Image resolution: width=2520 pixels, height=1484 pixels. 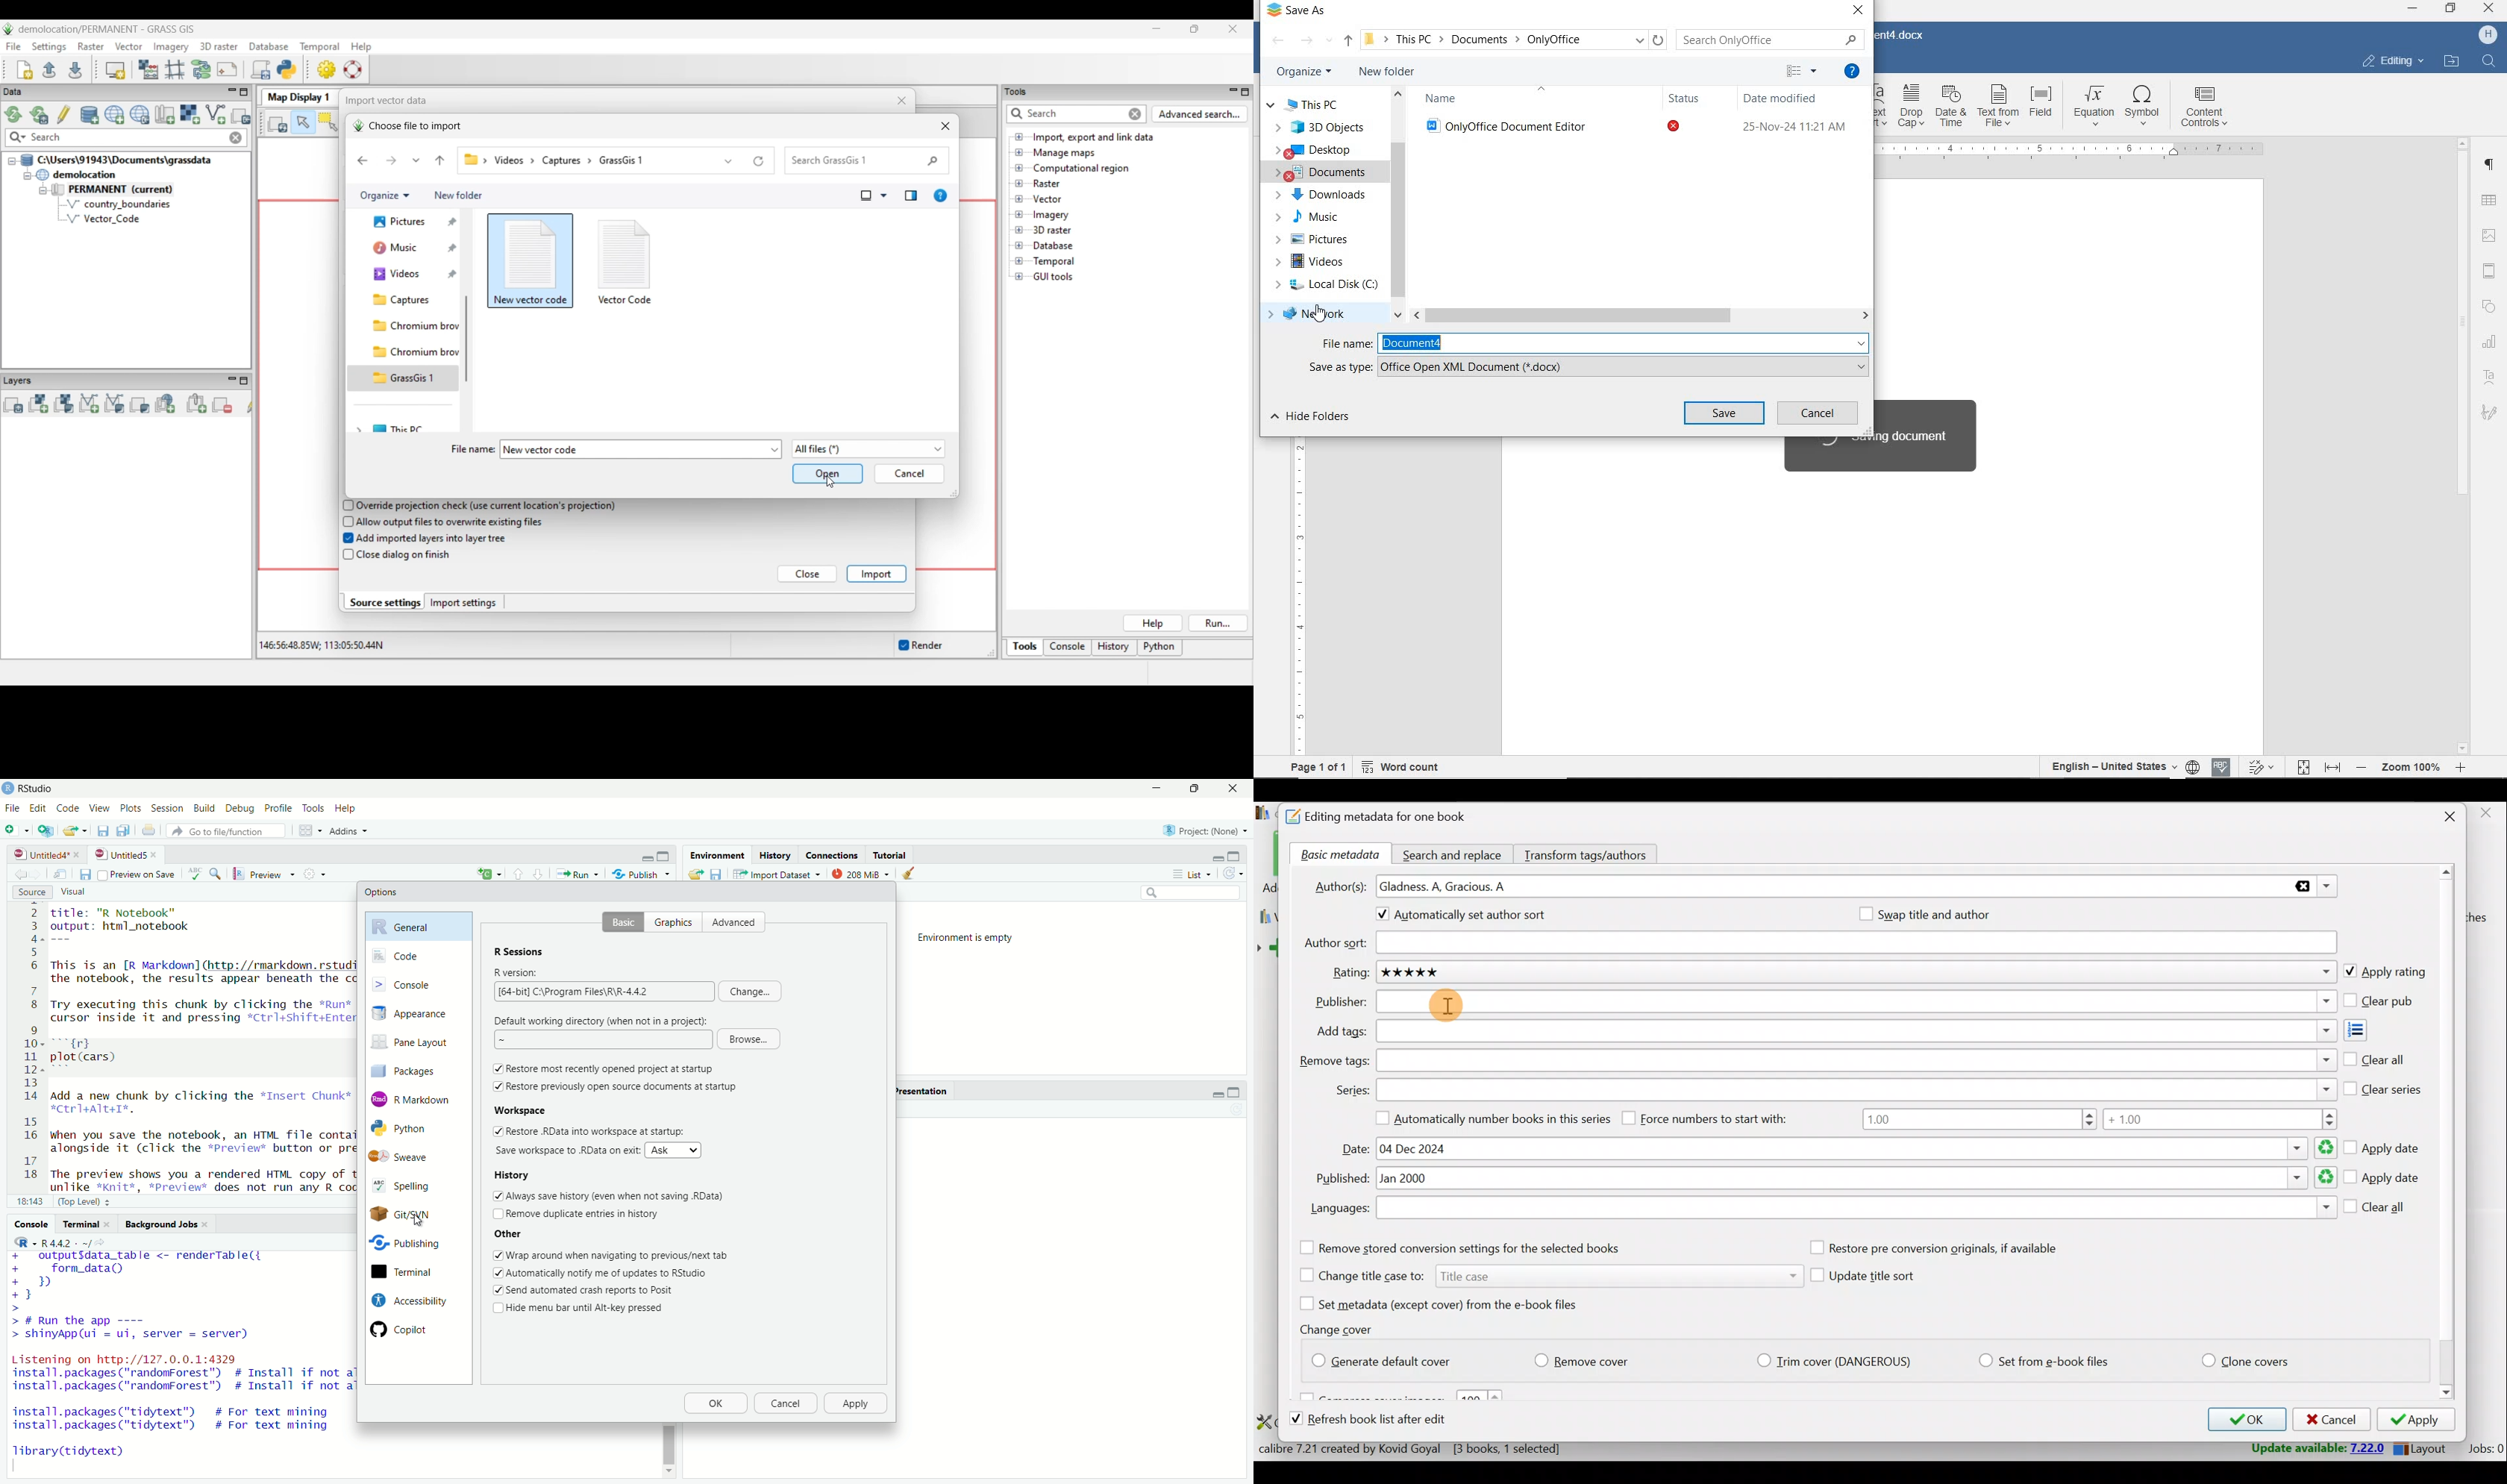 What do you see at coordinates (103, 1242) in the screenshot?
I see `view current working directory` at bounding box center [103, 1242].